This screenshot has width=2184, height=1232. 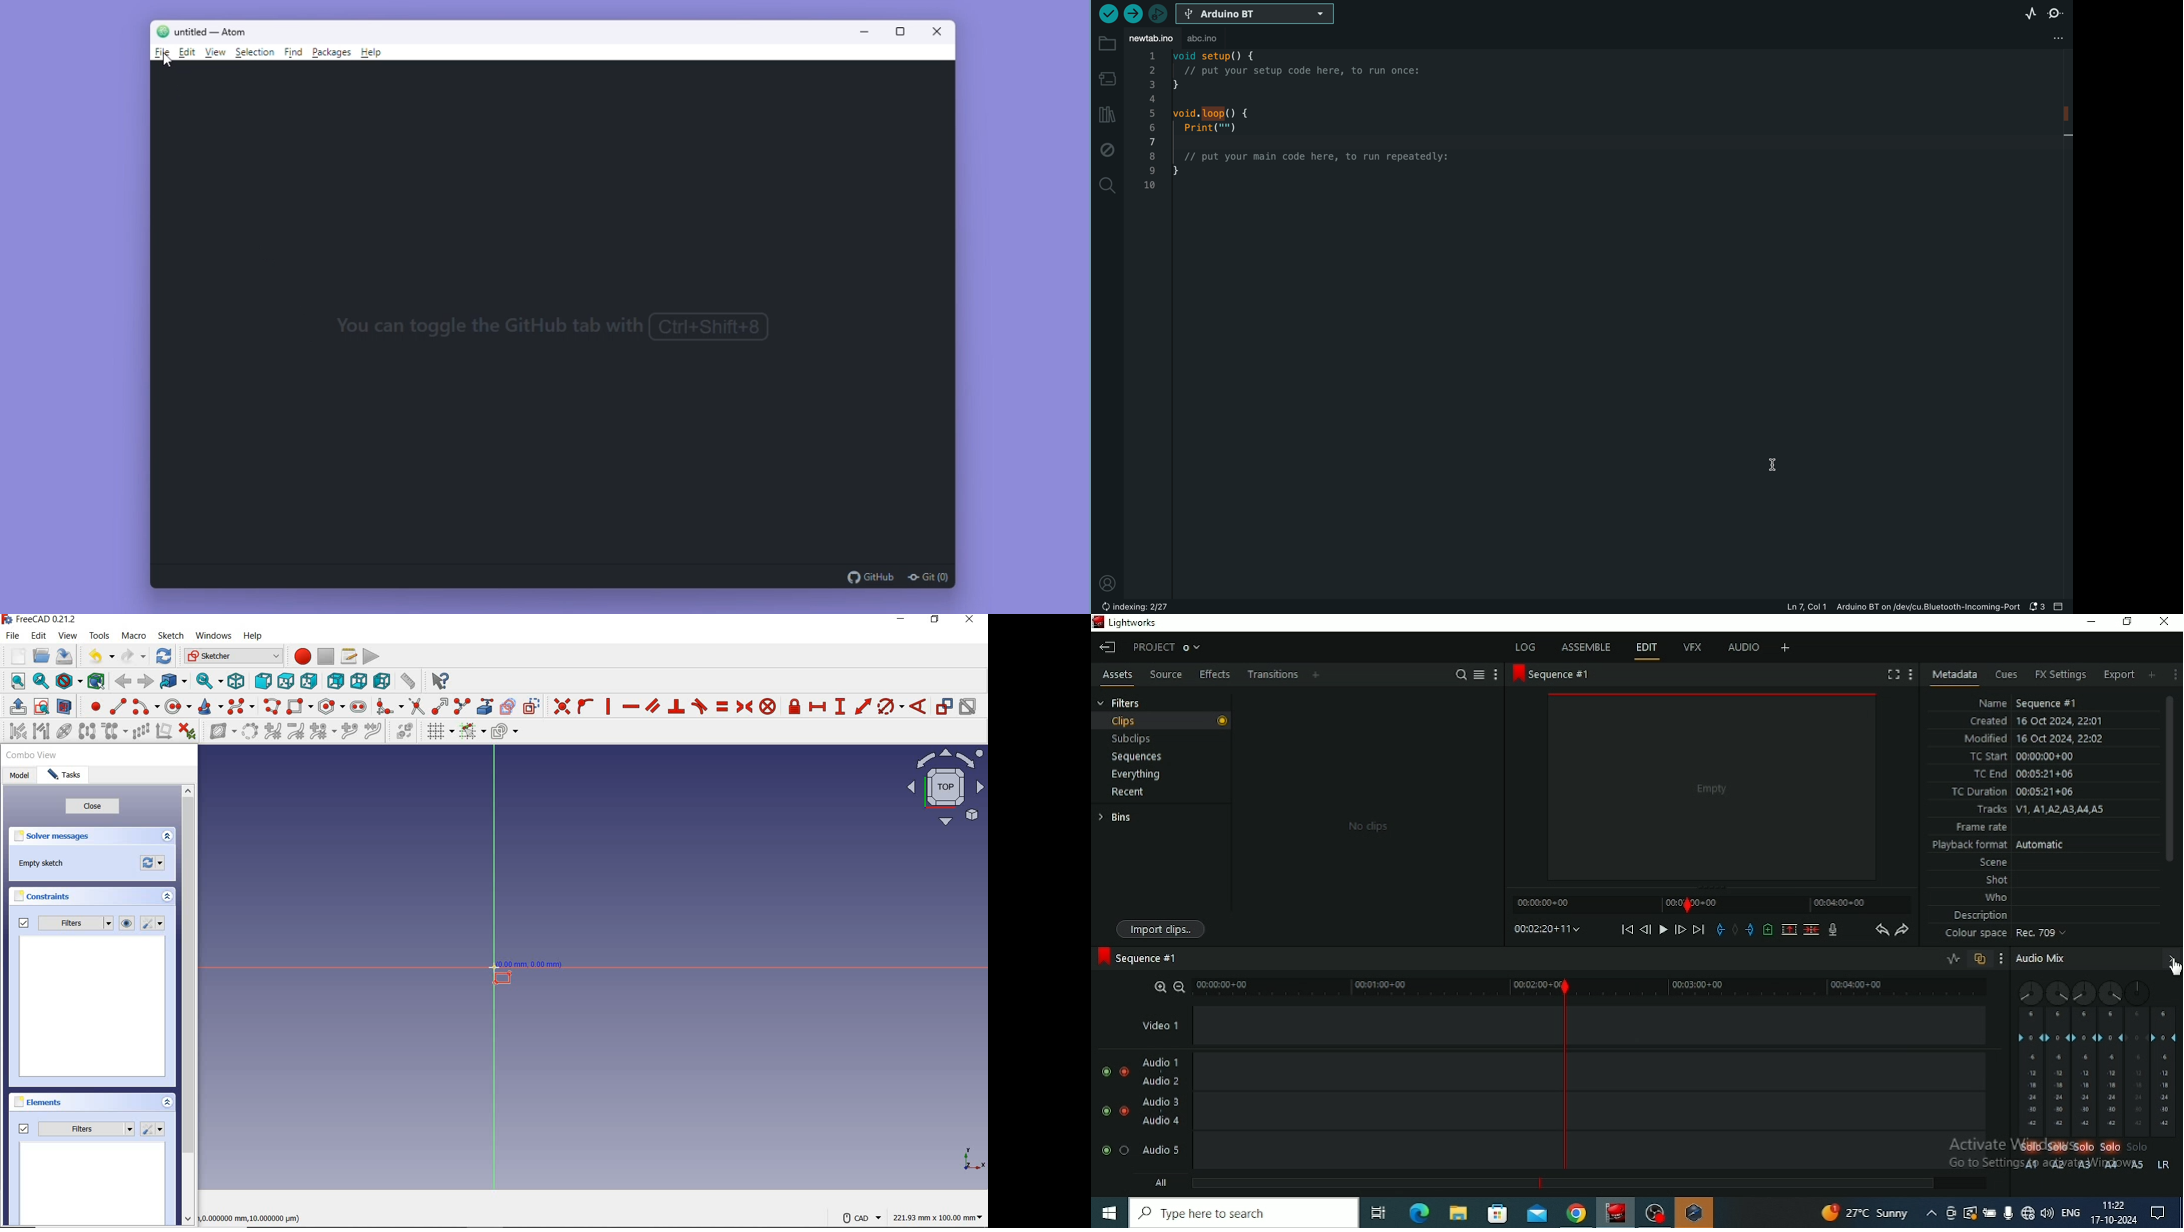 What do you see at coordinates (1213, 674) in the screenshot?
I see `Effects` at bounding box center [1213, 674].